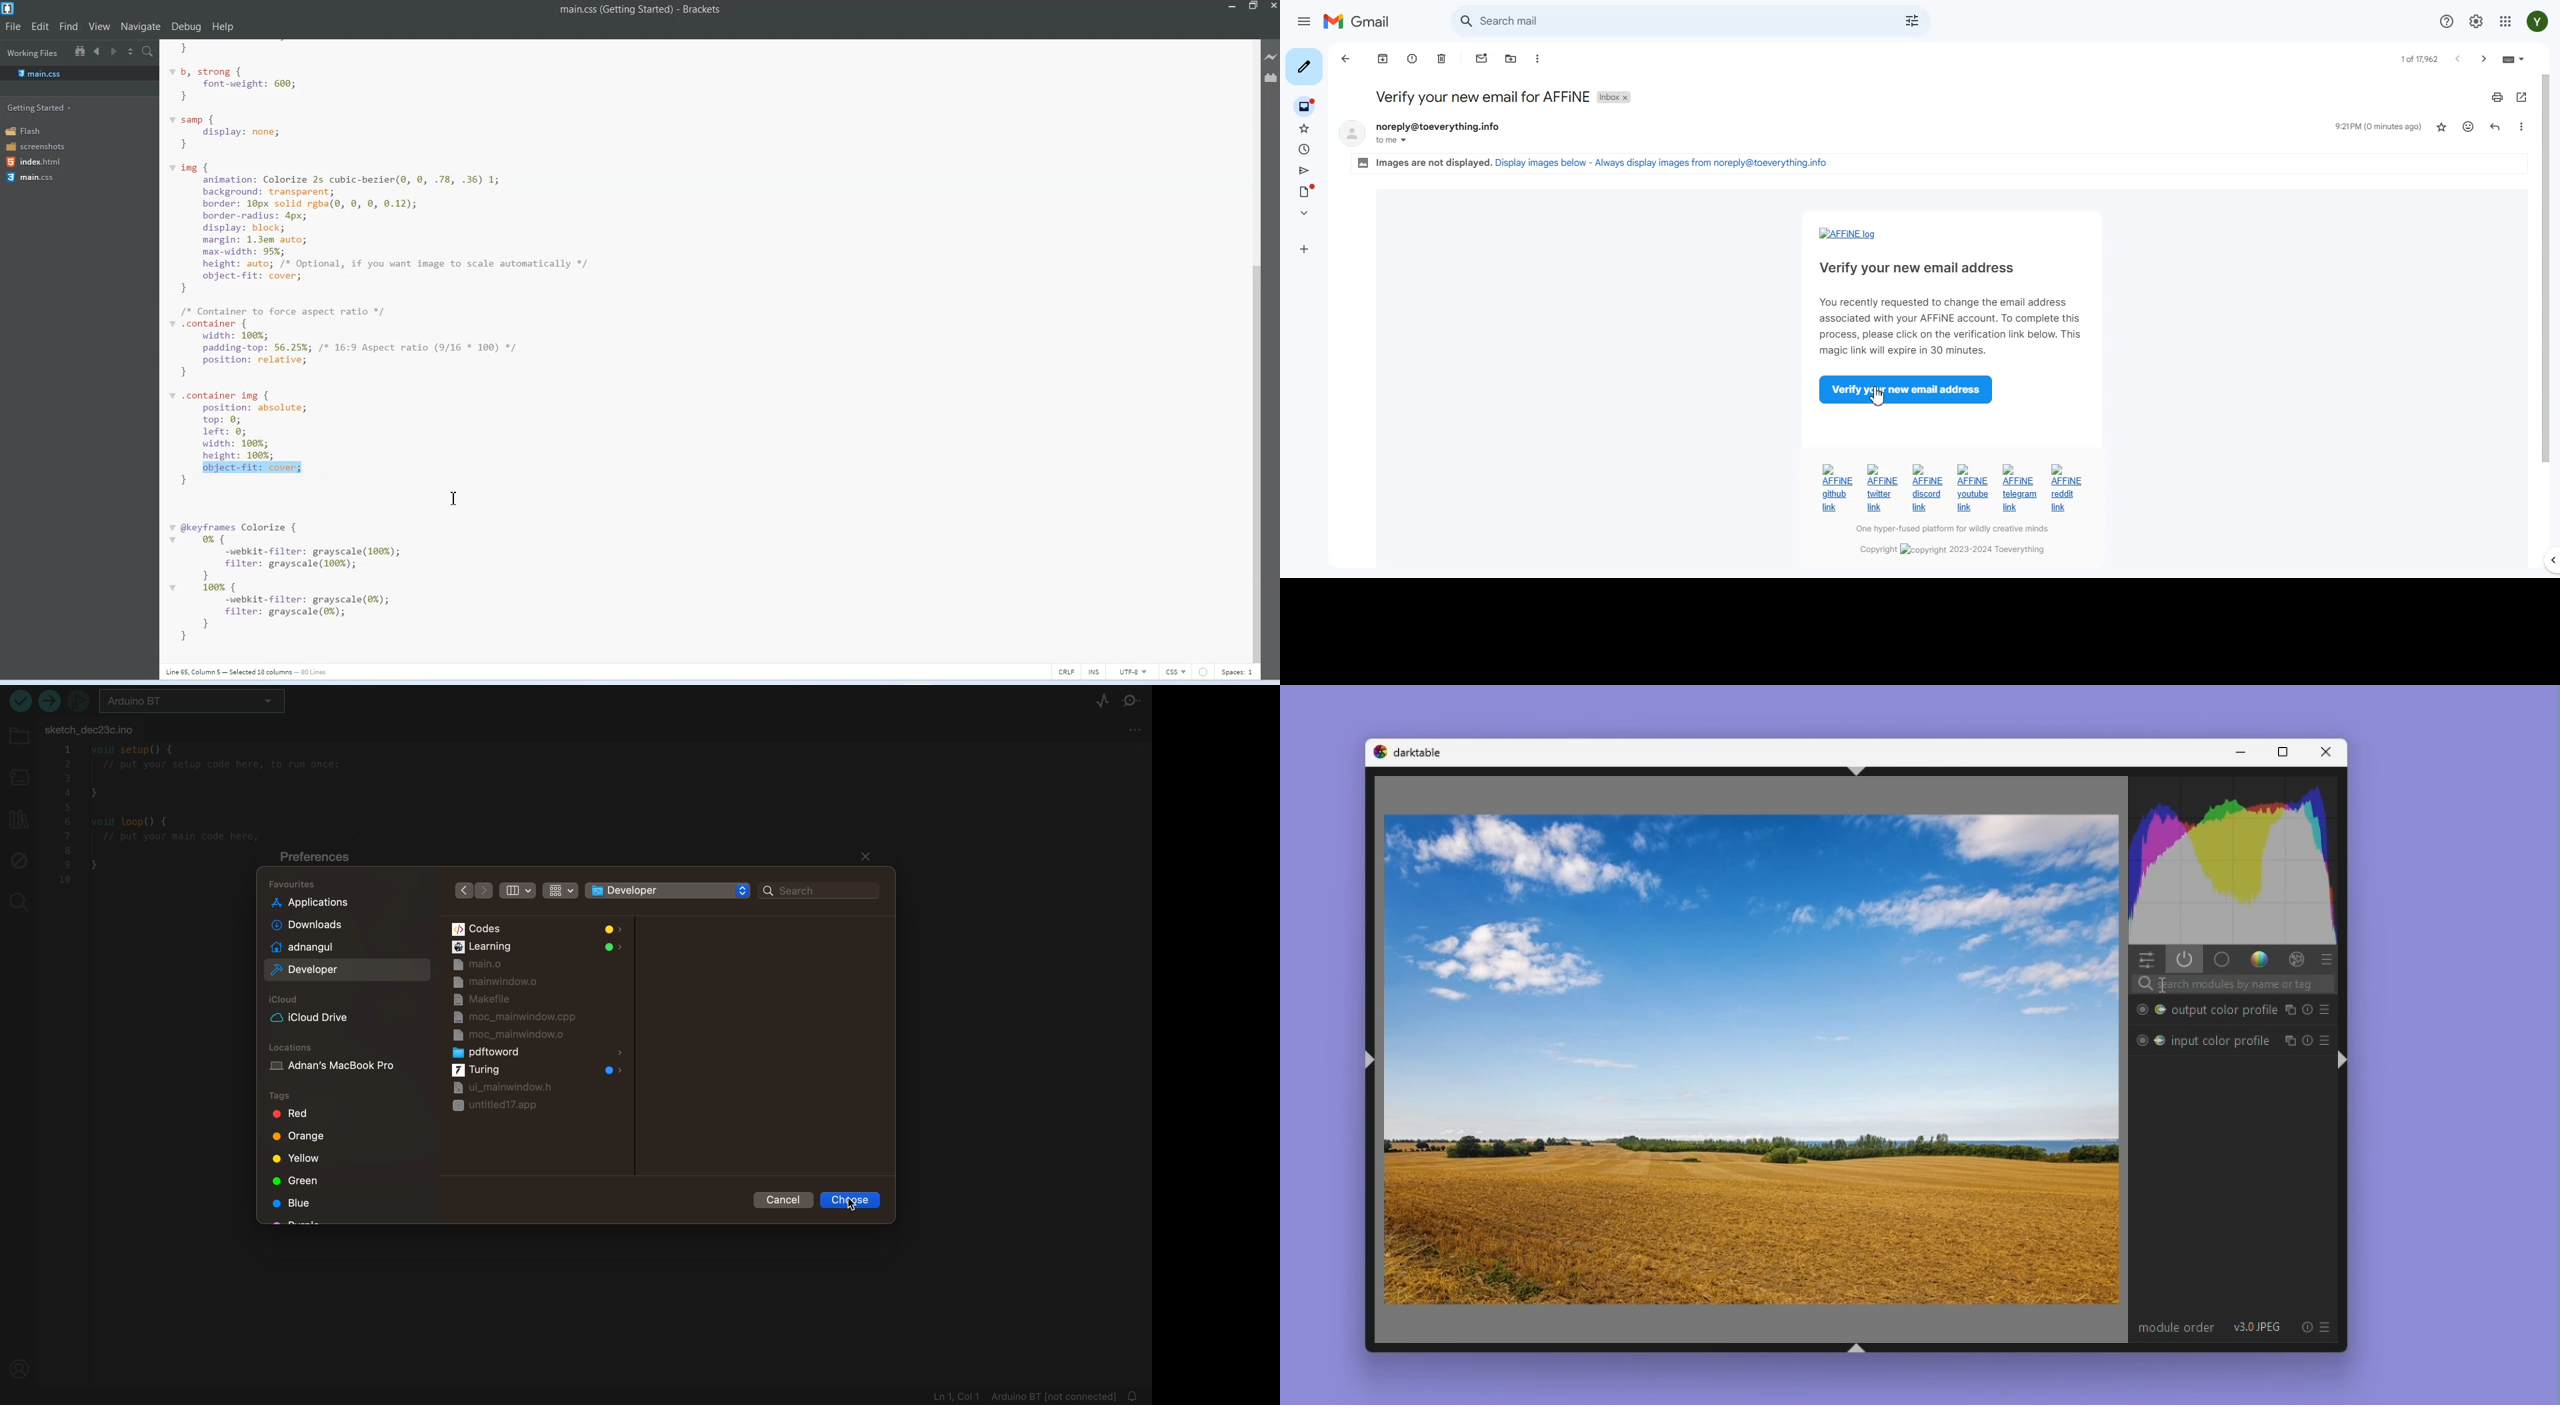 The height and width of the screenshot is (1428, 2576). I want to click on preset, so click(2326, 1011).